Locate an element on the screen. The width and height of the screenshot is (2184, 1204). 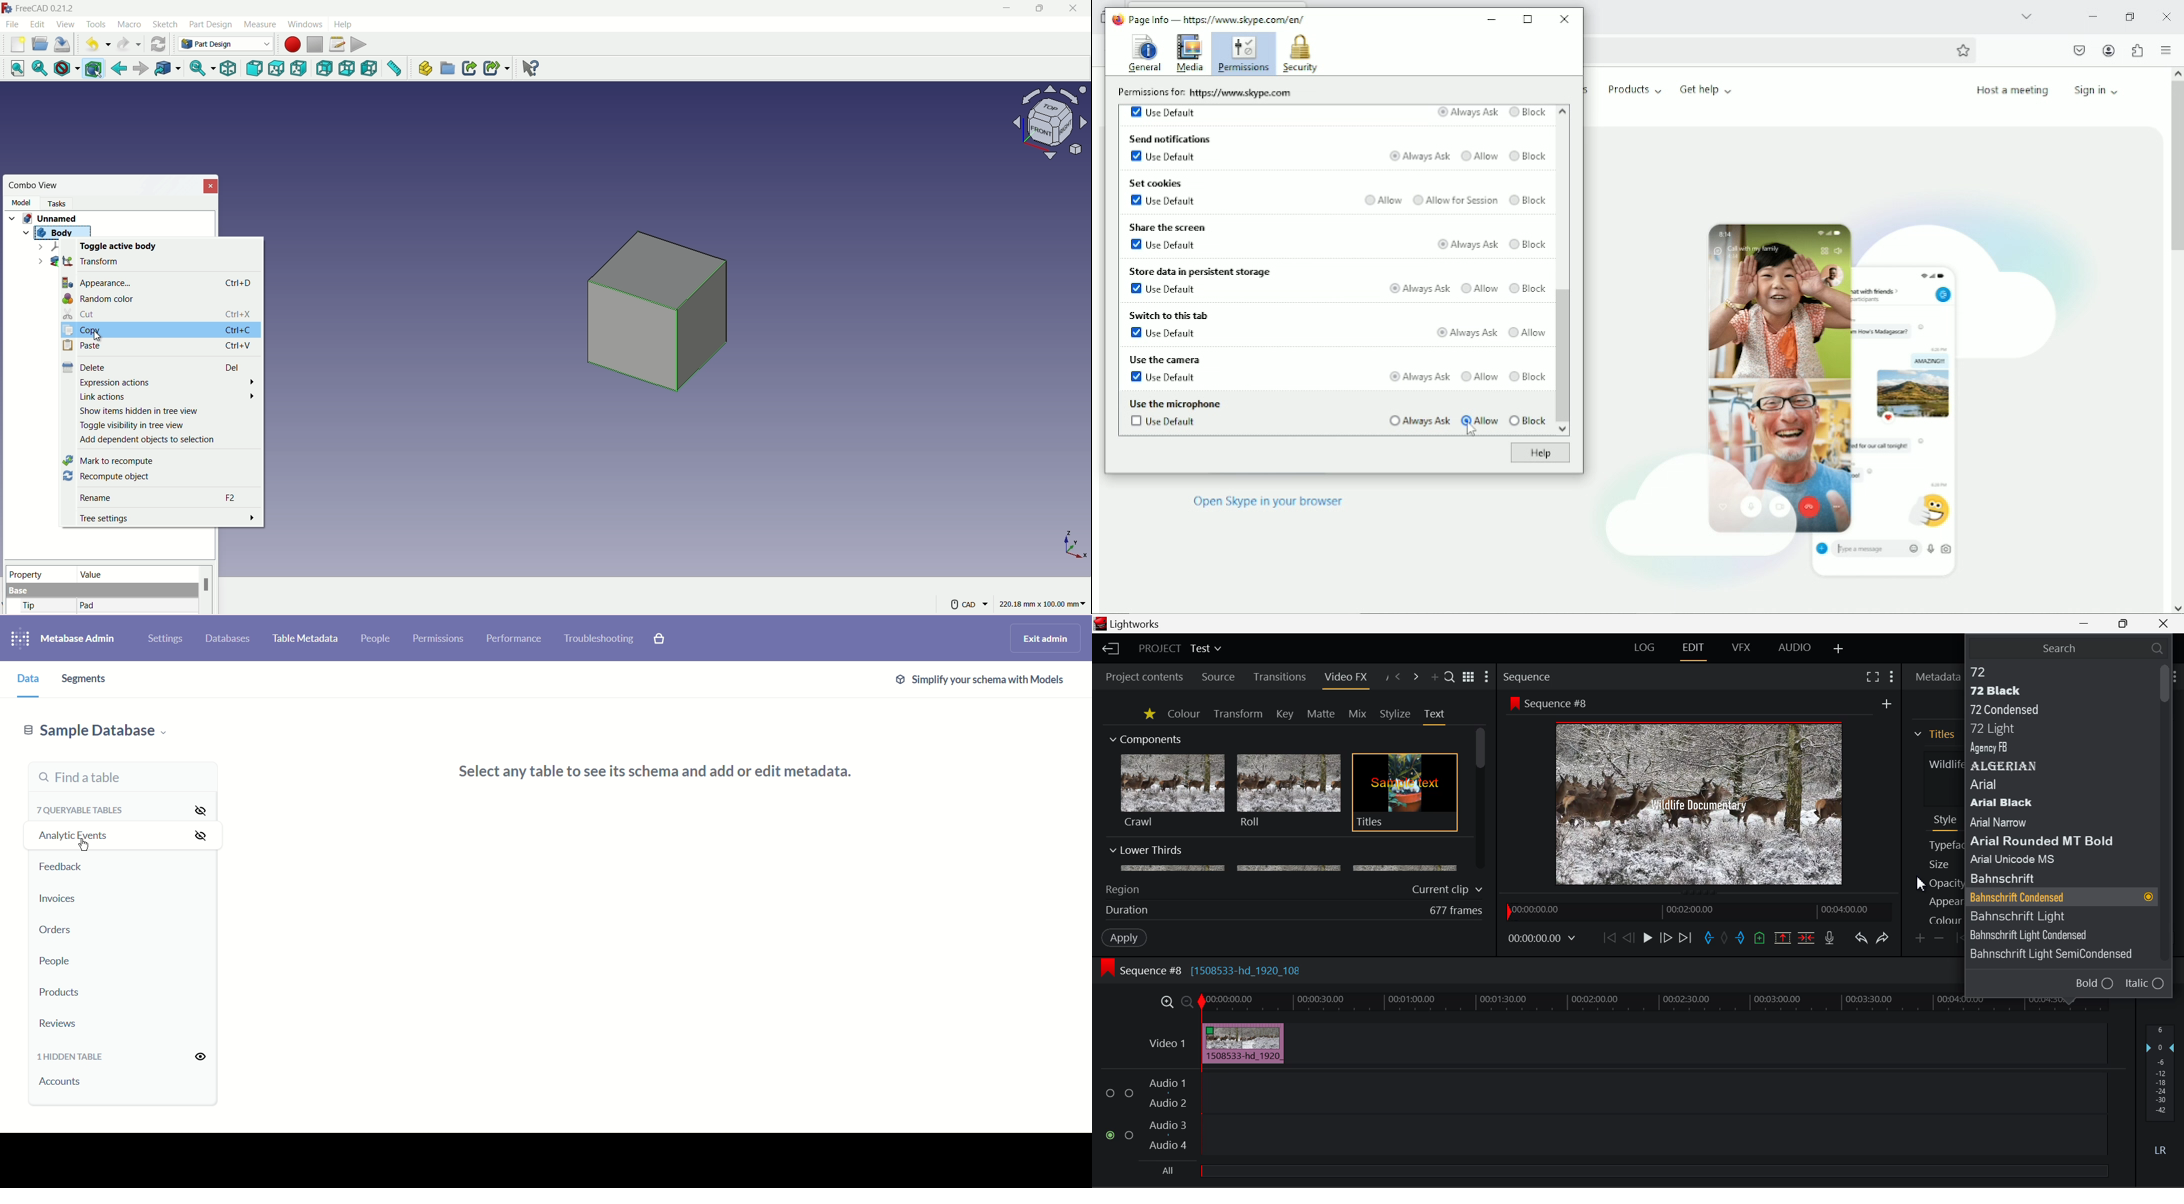
Project Title is located at coordinates (1181, 648).